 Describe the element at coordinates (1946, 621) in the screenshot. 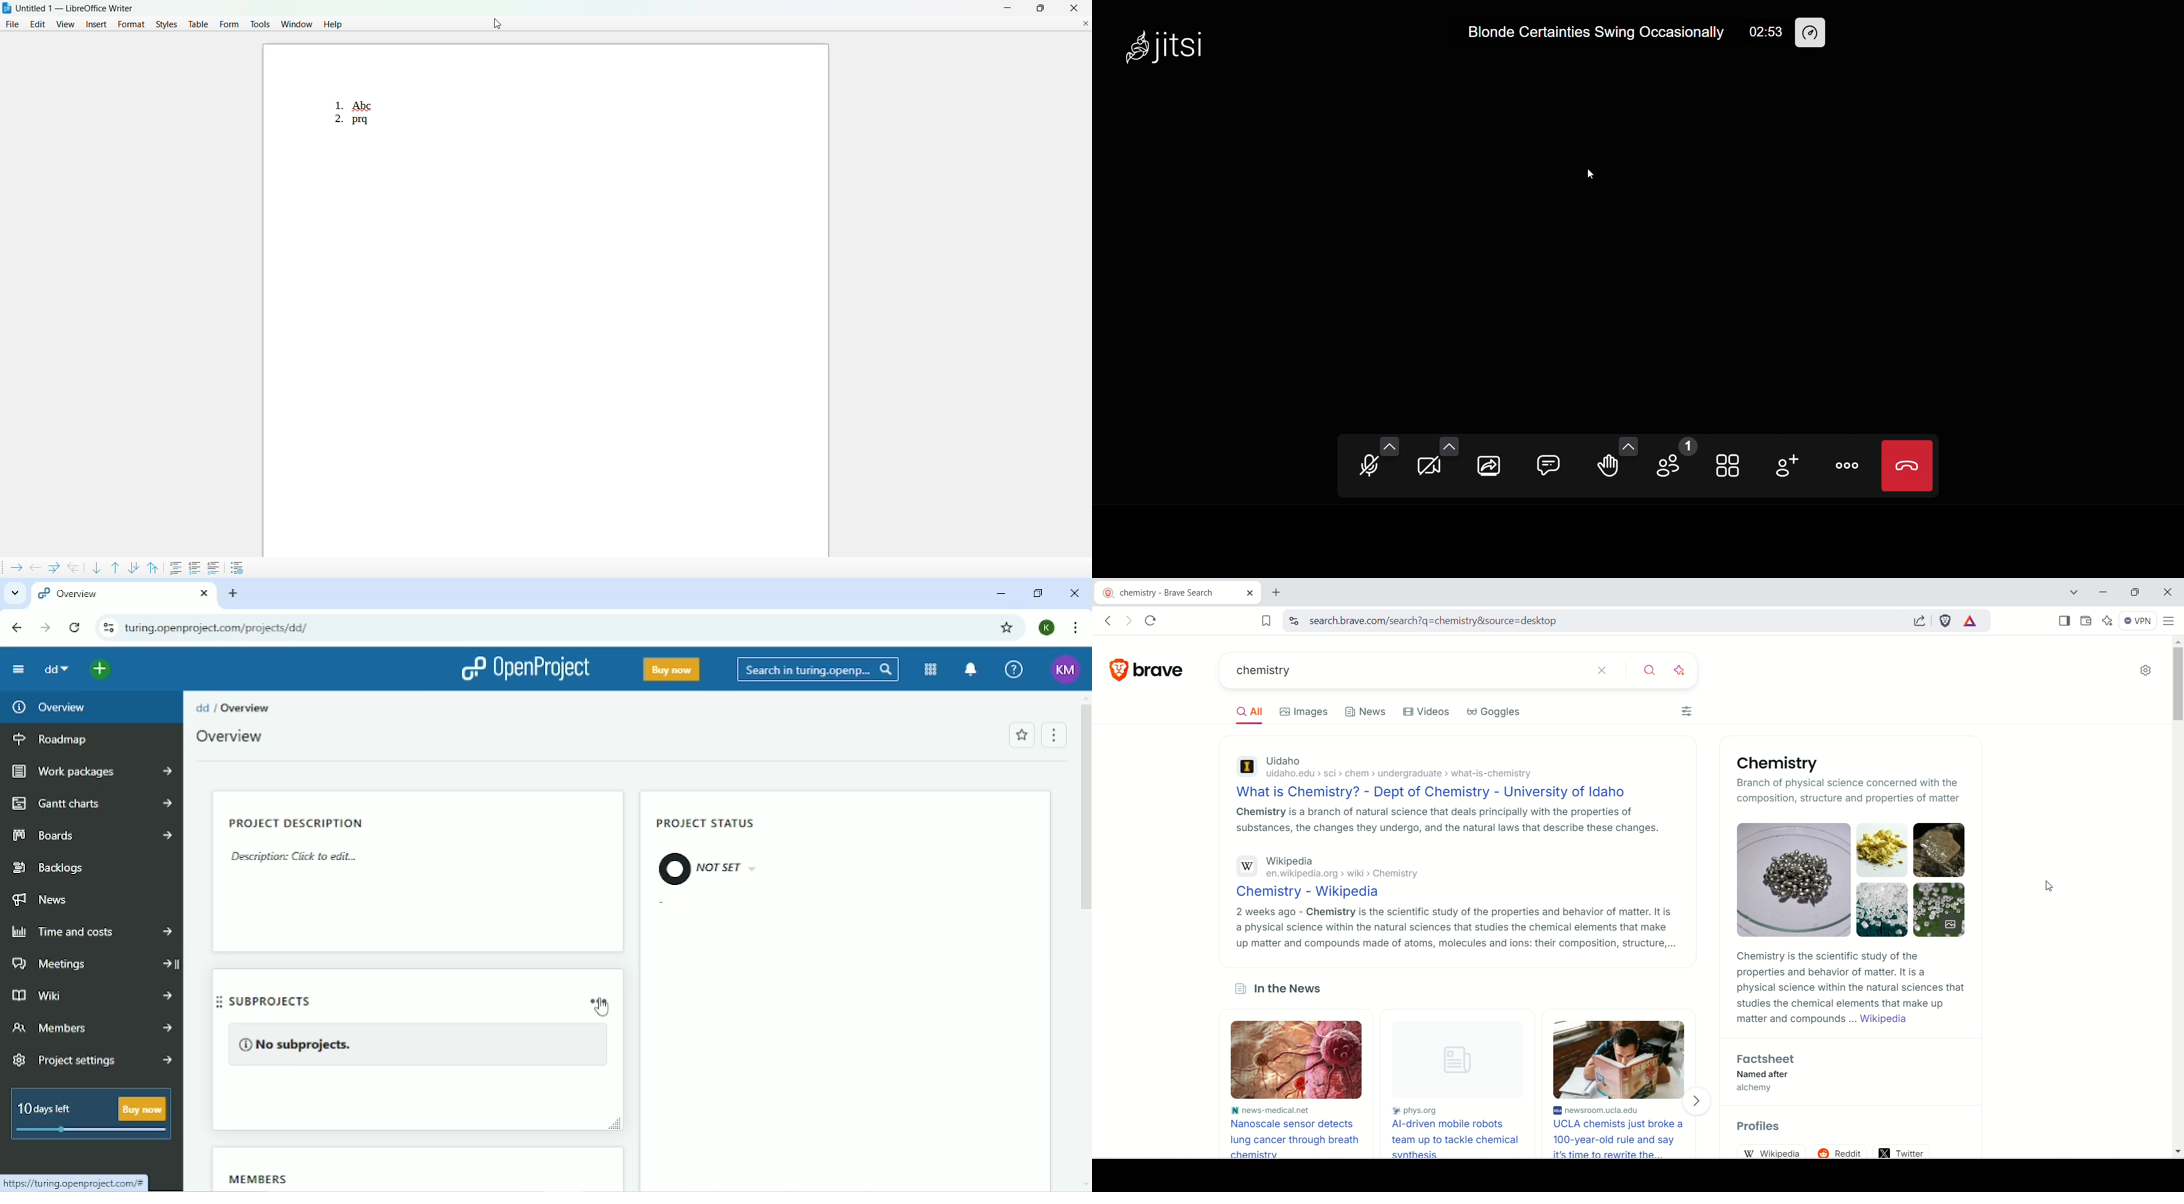

I see `brave schield` at that location.